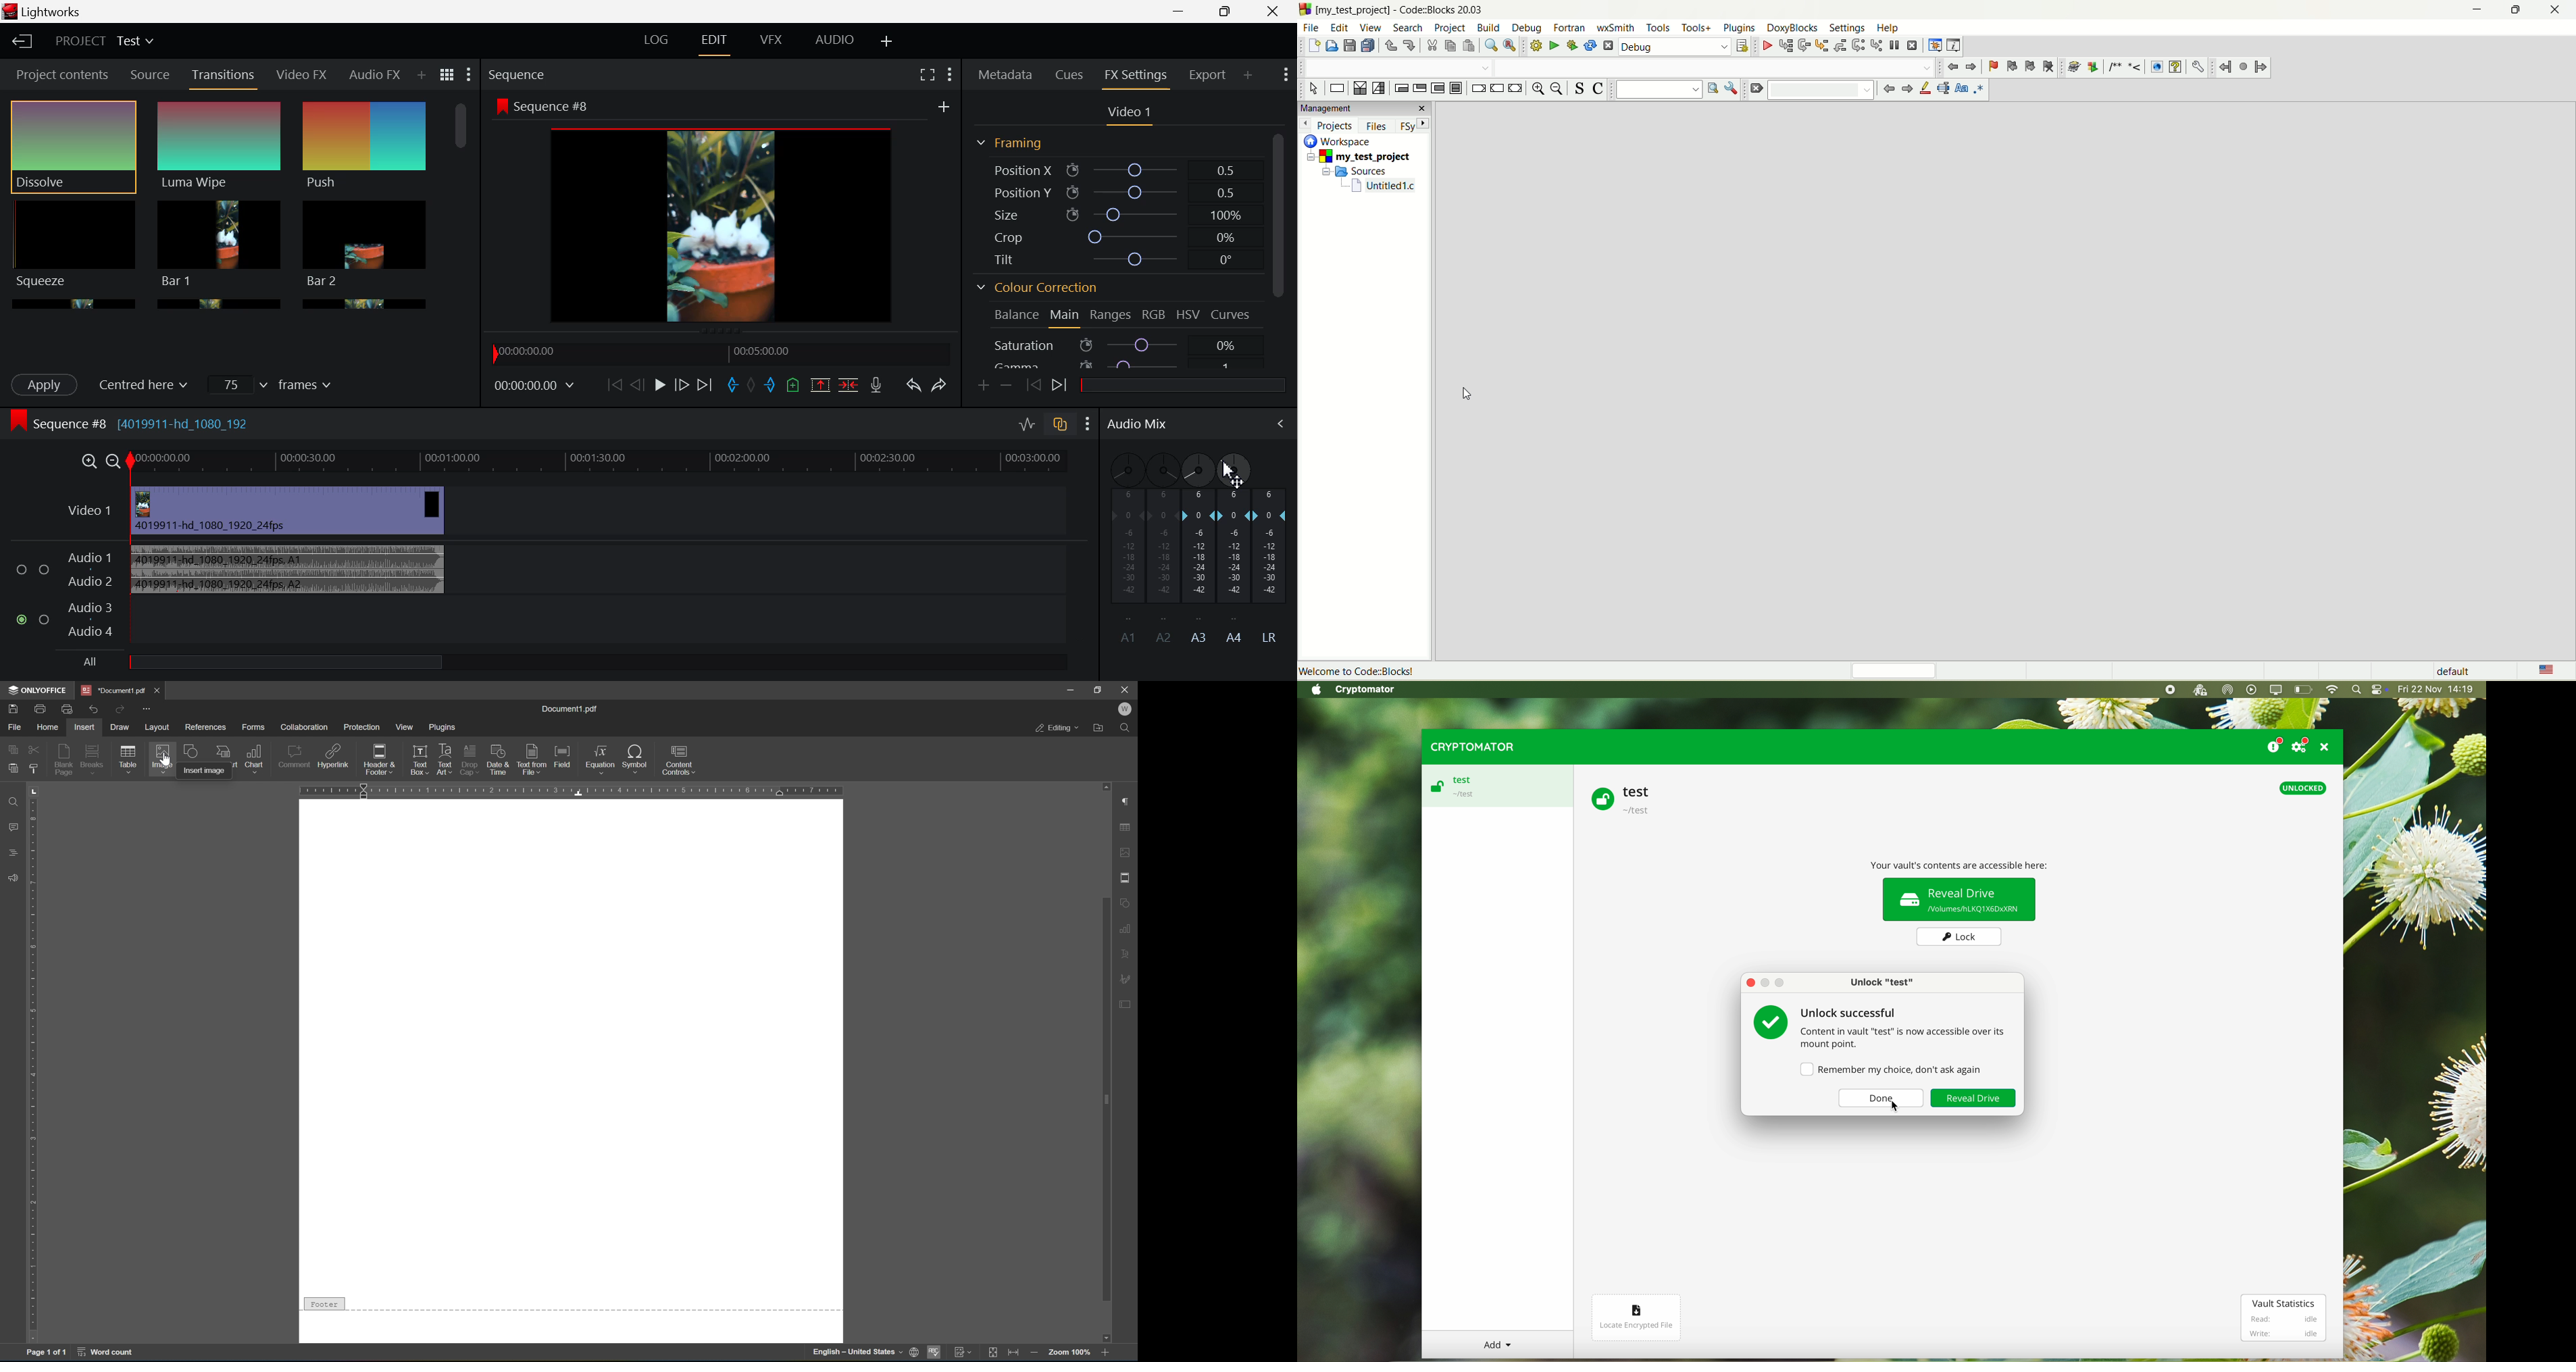 This screenshot has width=2576, height=1372. Describe the element at coordinates (1972, 68) in the screenshot. I see `jump forward` at that location.